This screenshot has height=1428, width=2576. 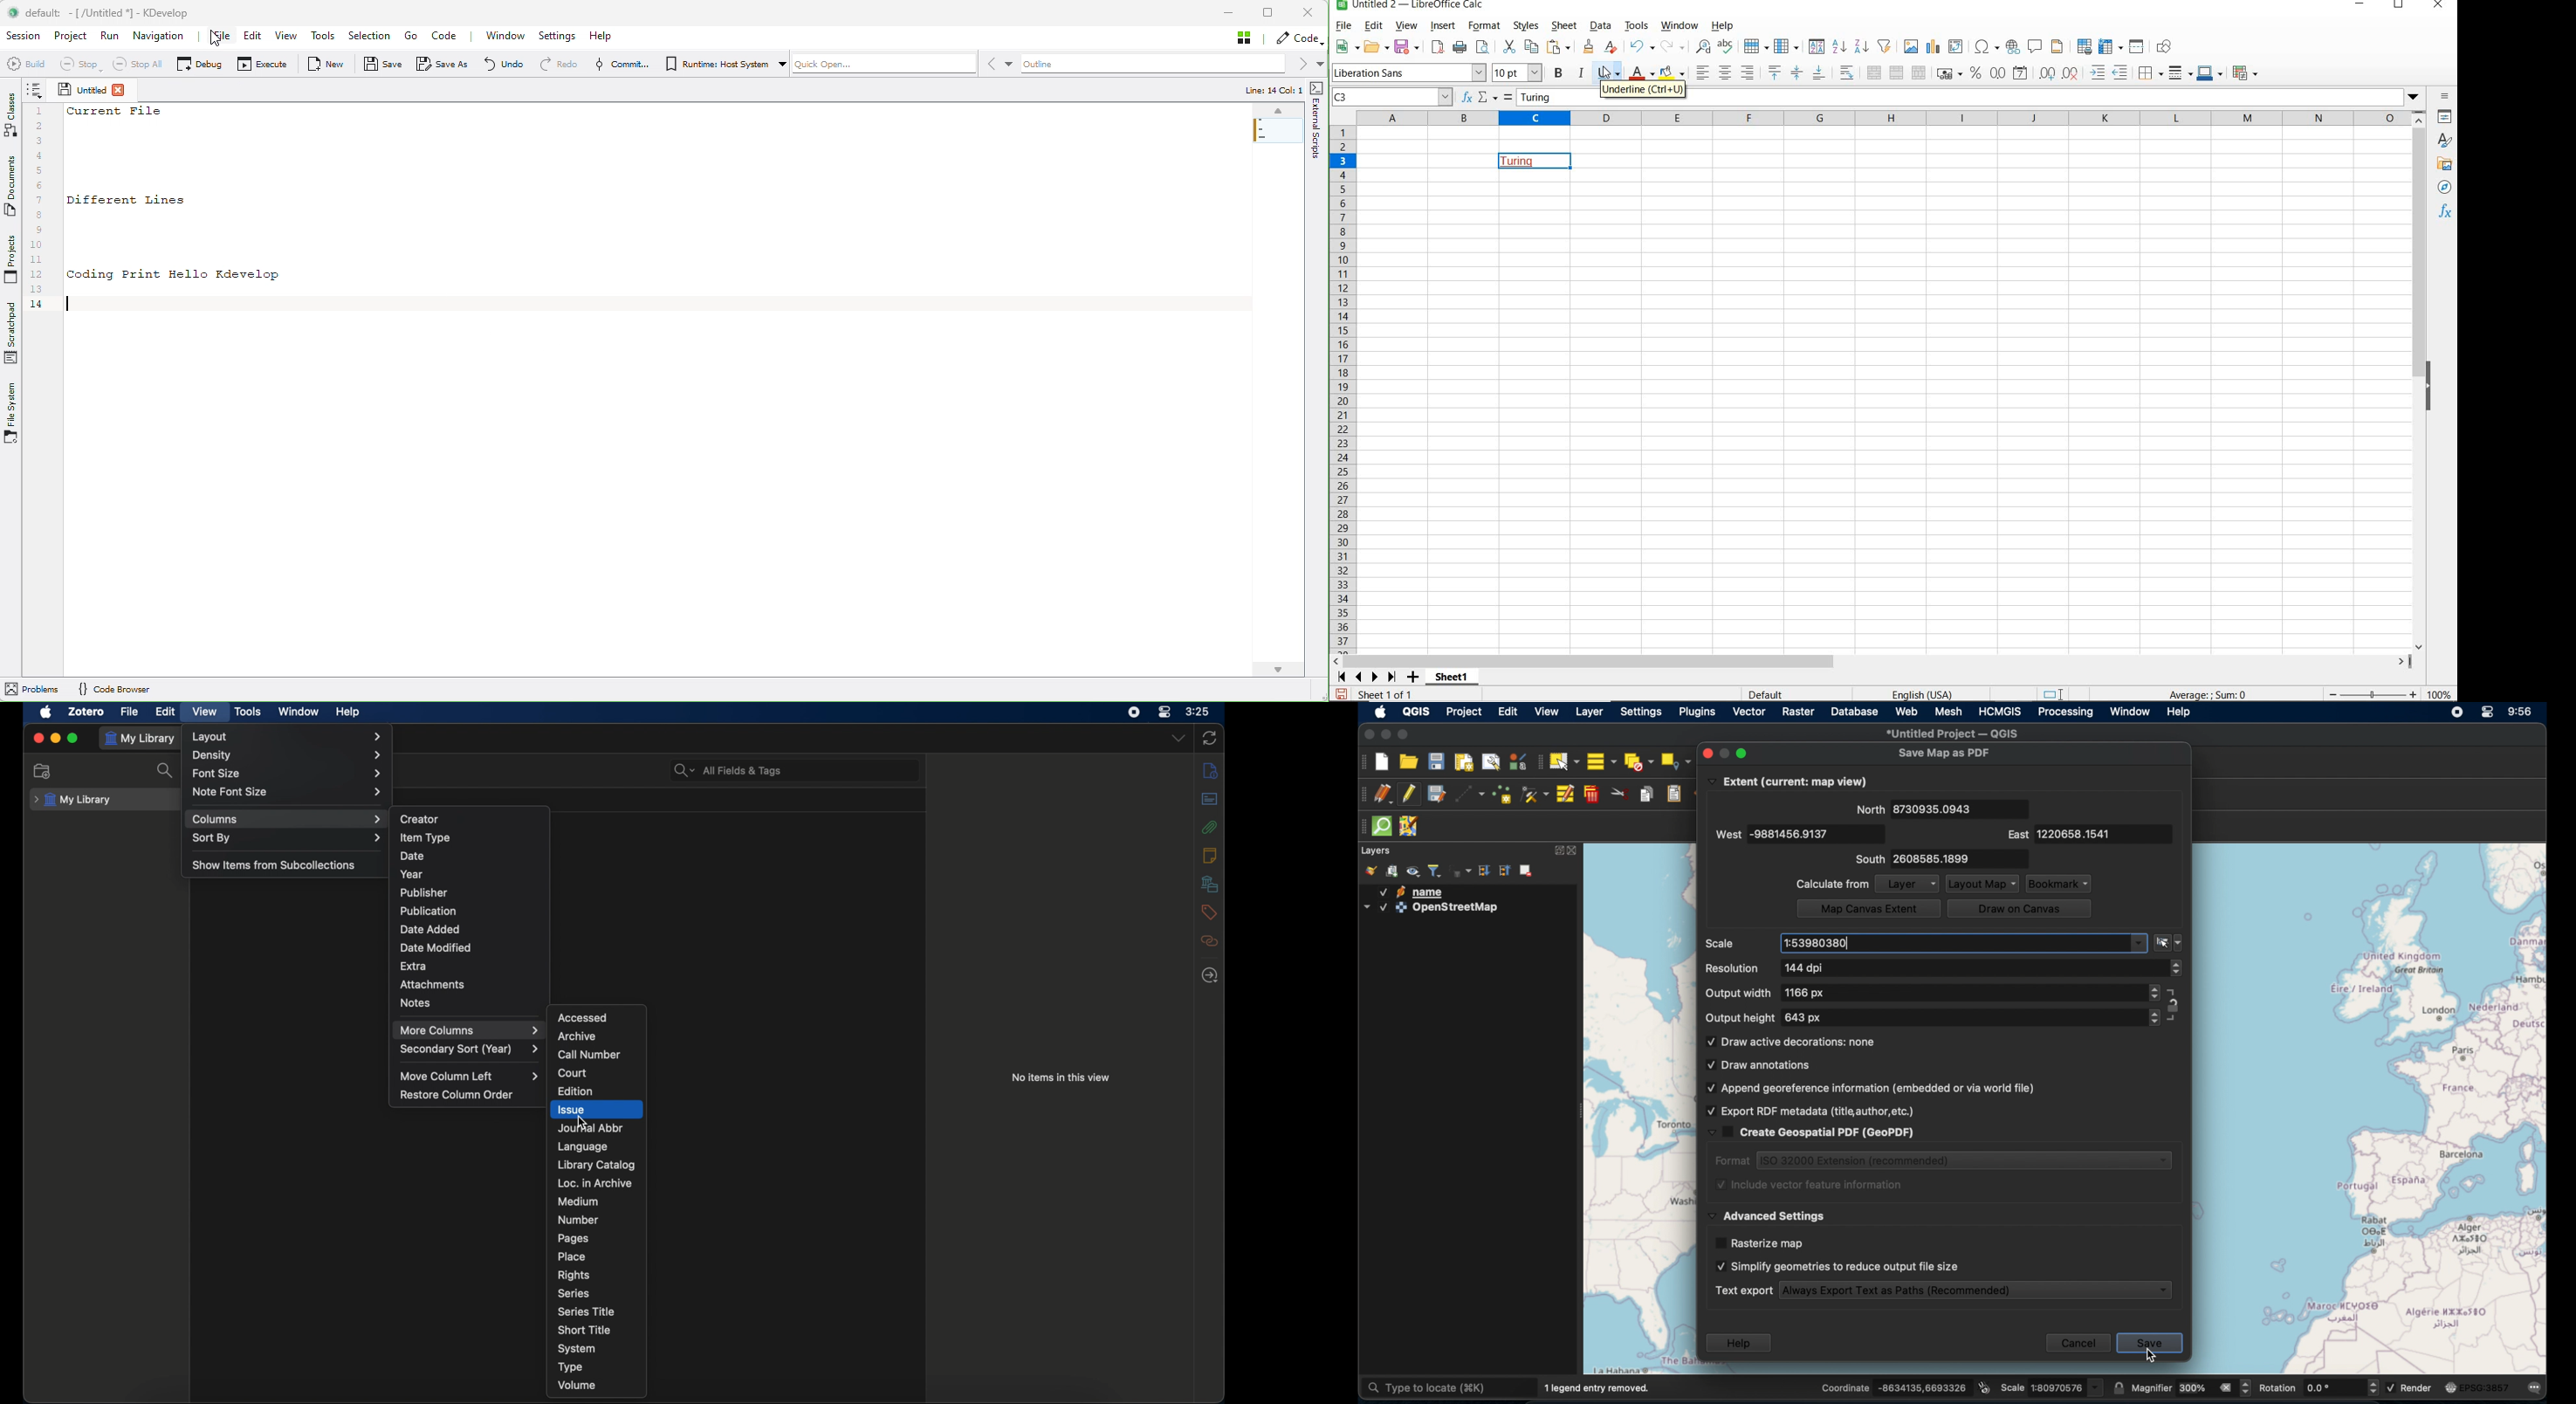 What do you see at coordinates (1949, 712) in the screenshot?
I see `mesh` at bounding box center [1949, 712].